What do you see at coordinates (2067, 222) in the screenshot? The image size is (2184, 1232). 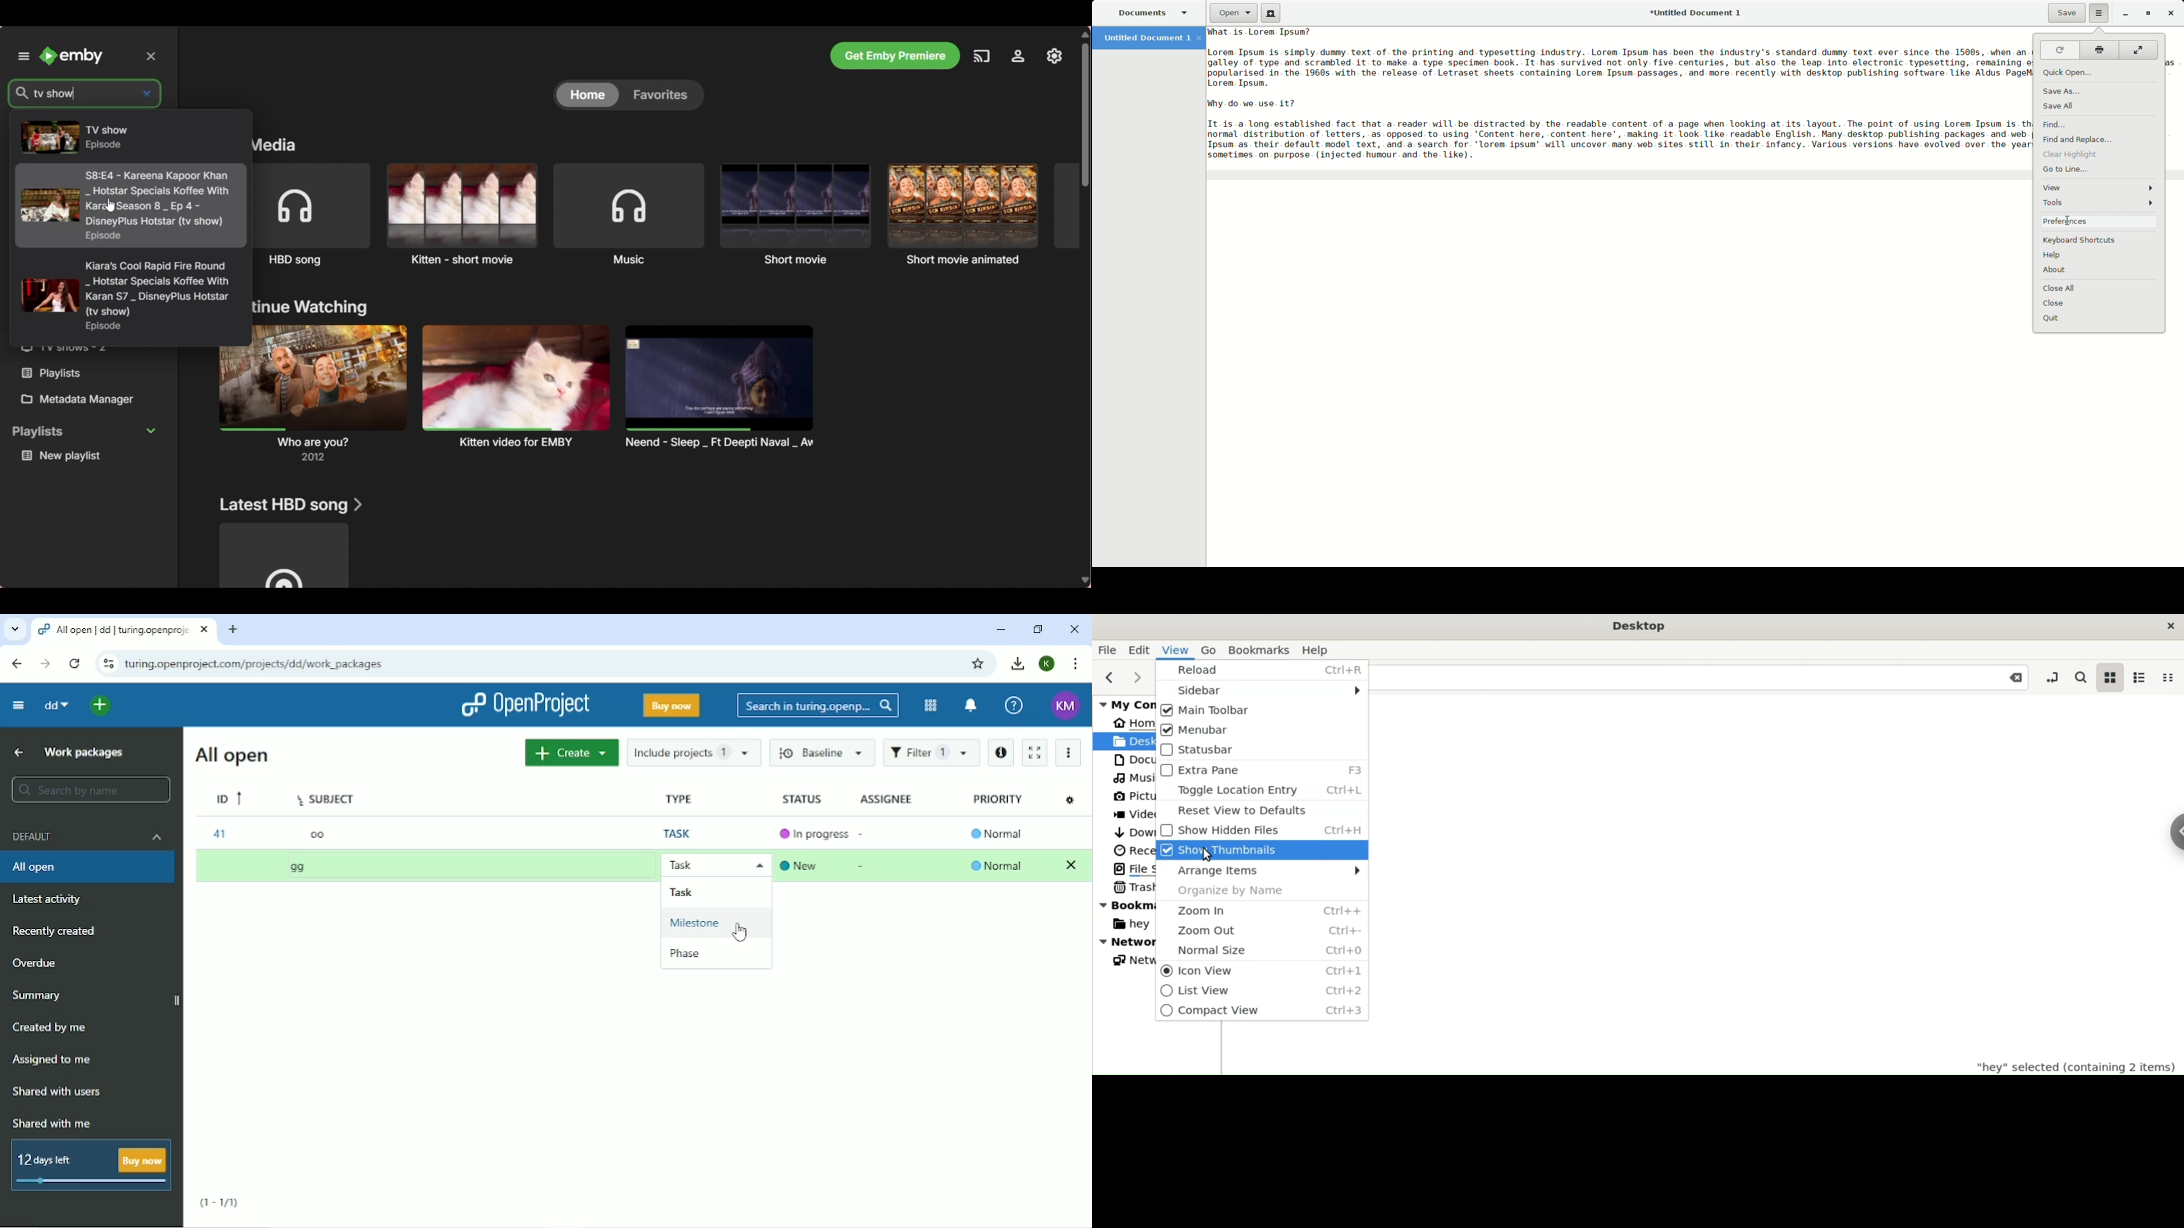 I see `cursor` at bounding box center [2067, 222].